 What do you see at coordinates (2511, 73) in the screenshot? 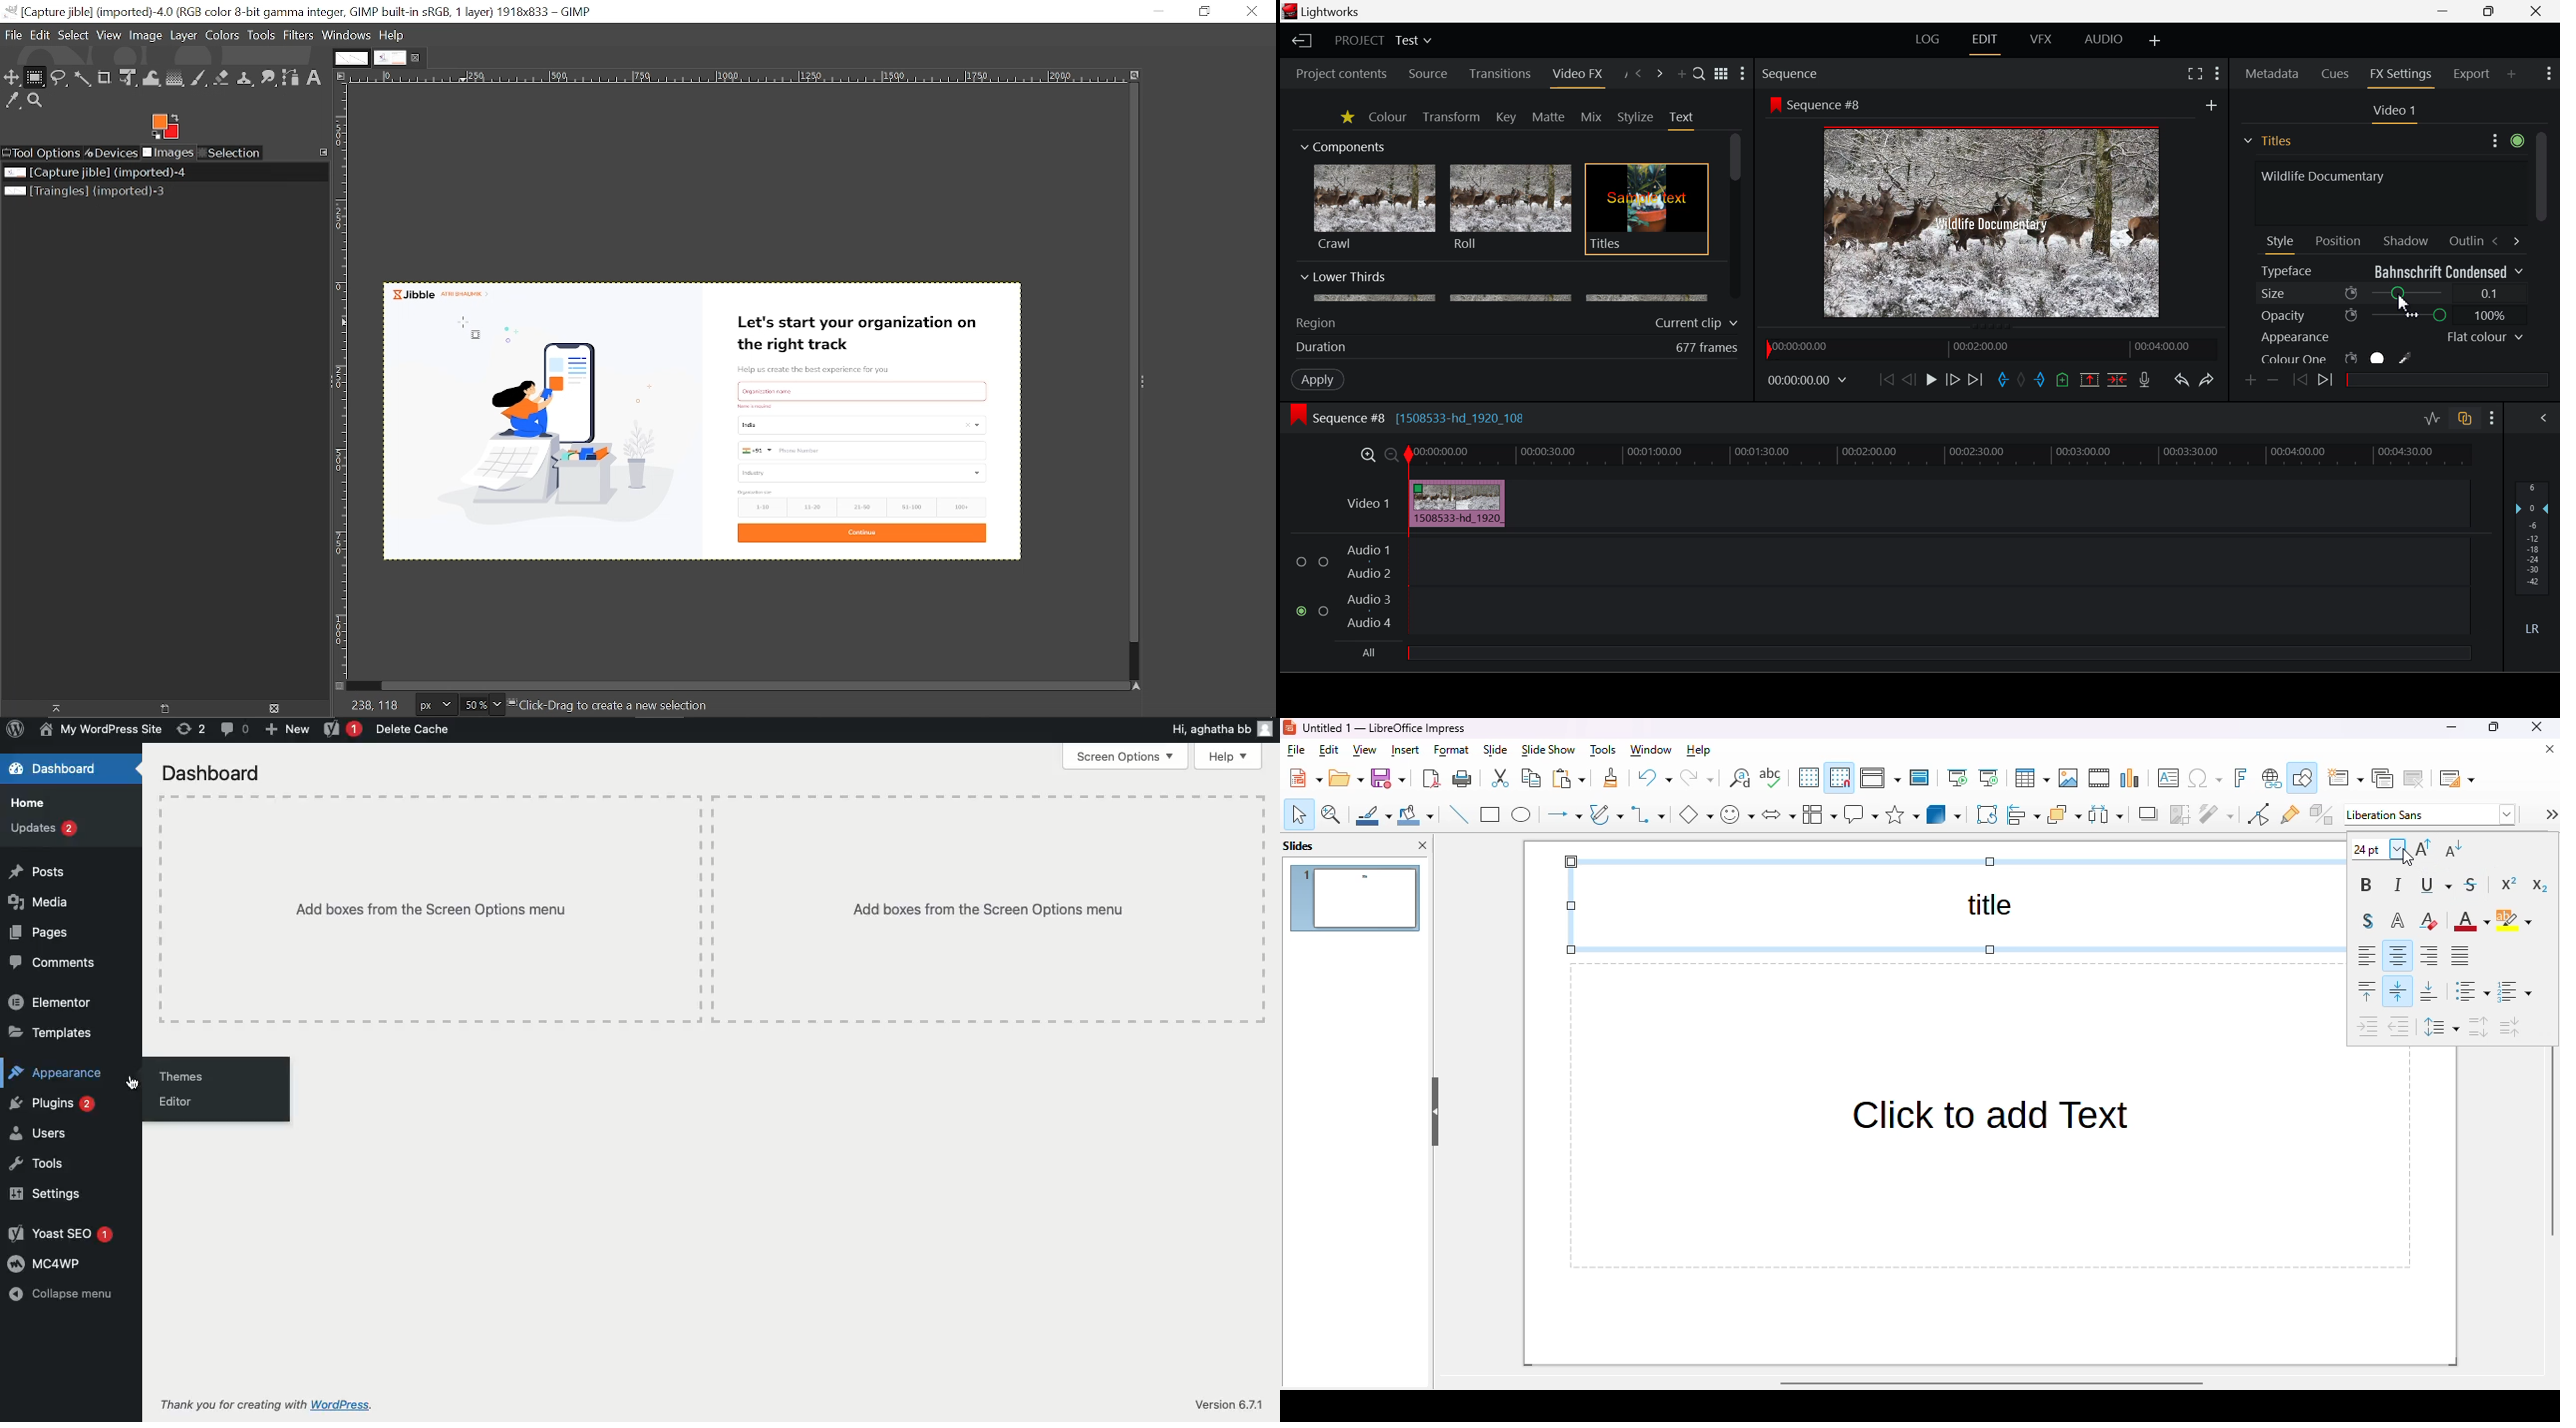
I see `Add Panel` at bounding box center [2511, 73].